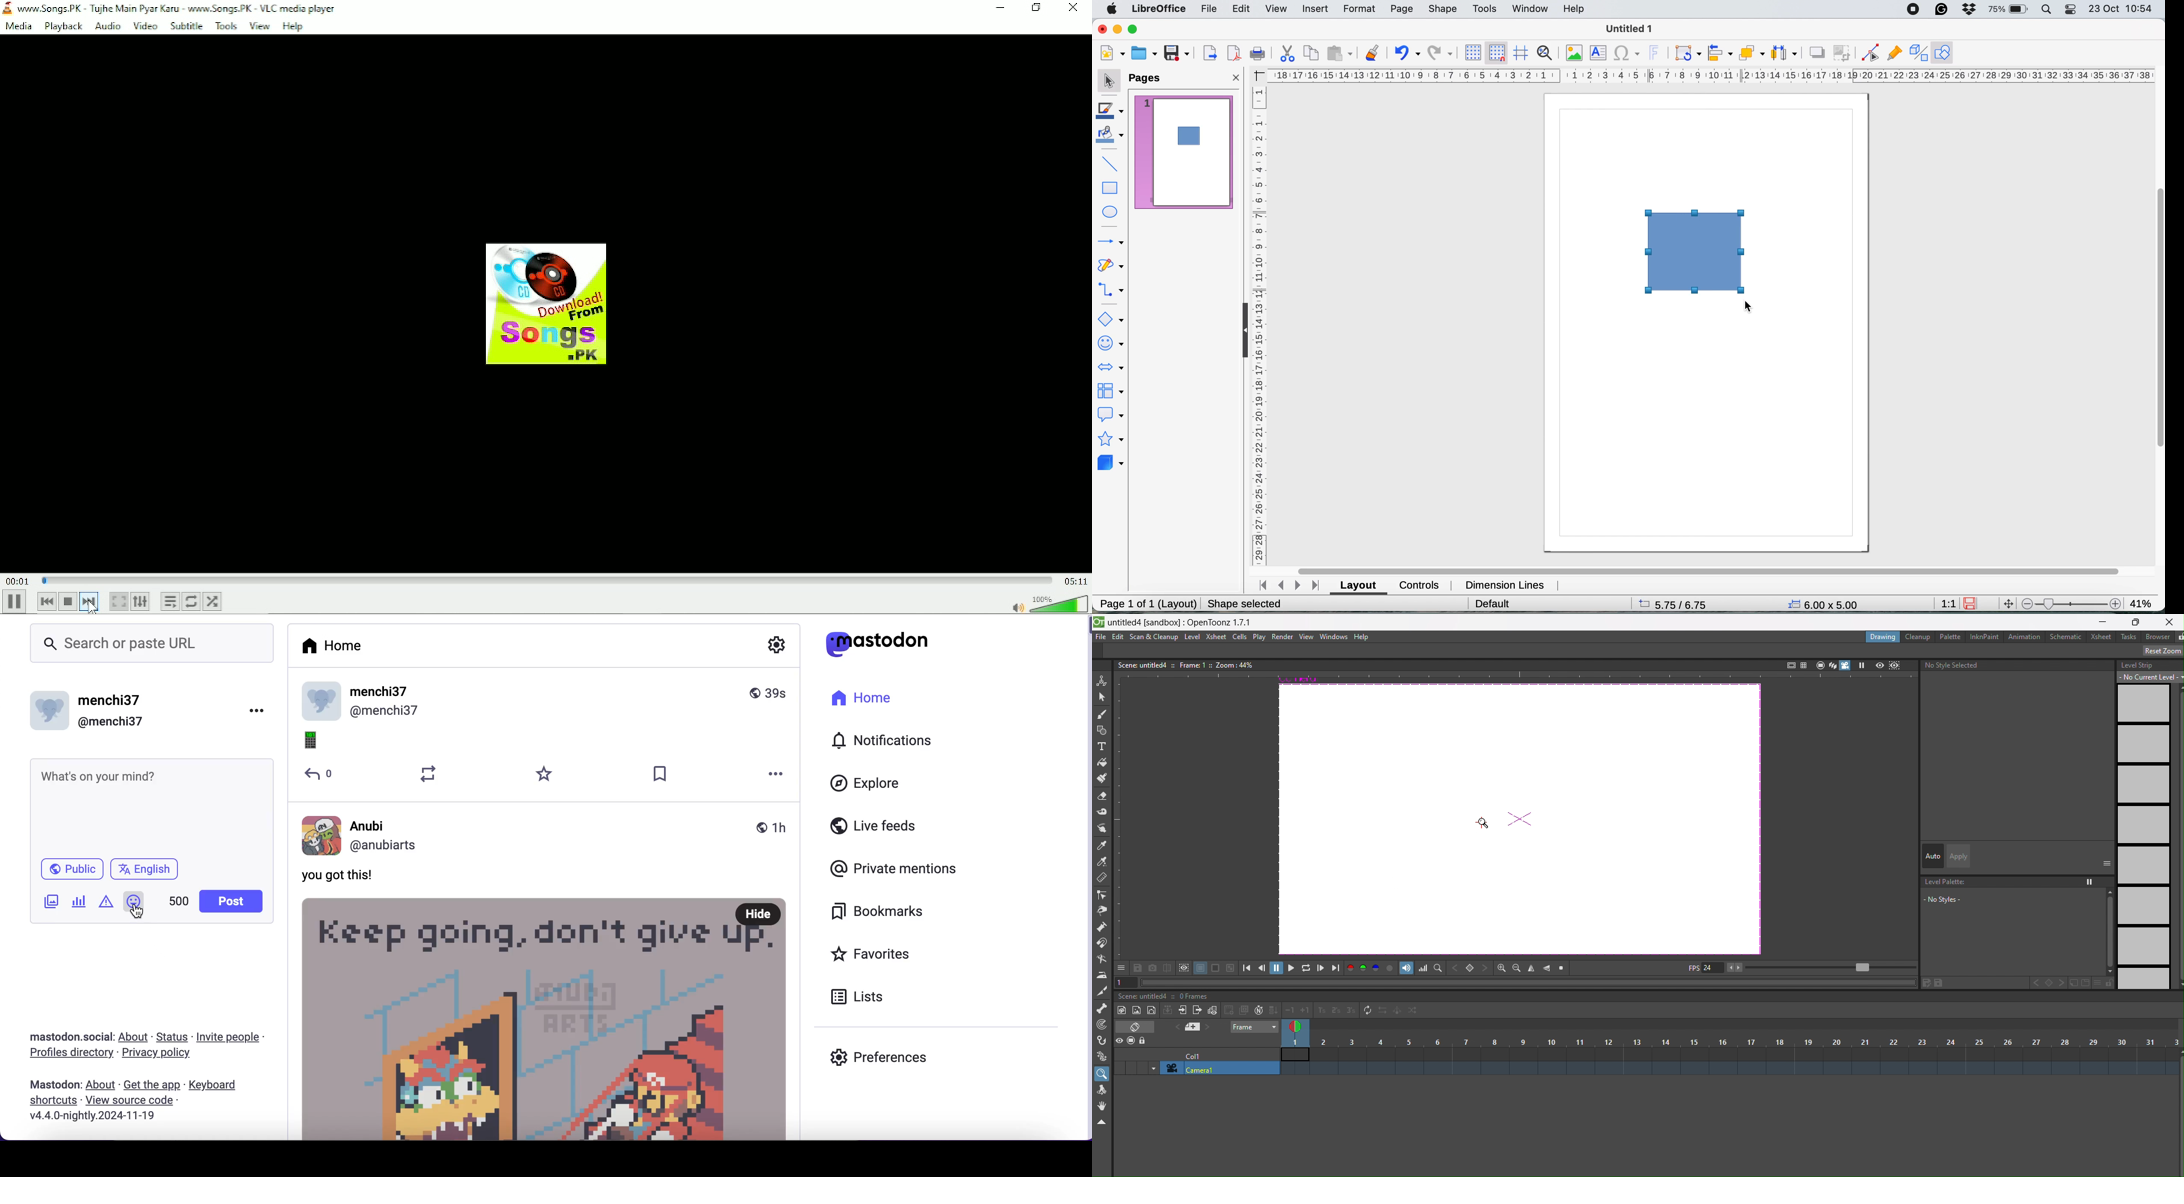 This screenshot has width=2184, height=1204. What do you see at coordinates (546, 303) in the screenshot?
I see `Audio track` at bounding box center [546, 303].